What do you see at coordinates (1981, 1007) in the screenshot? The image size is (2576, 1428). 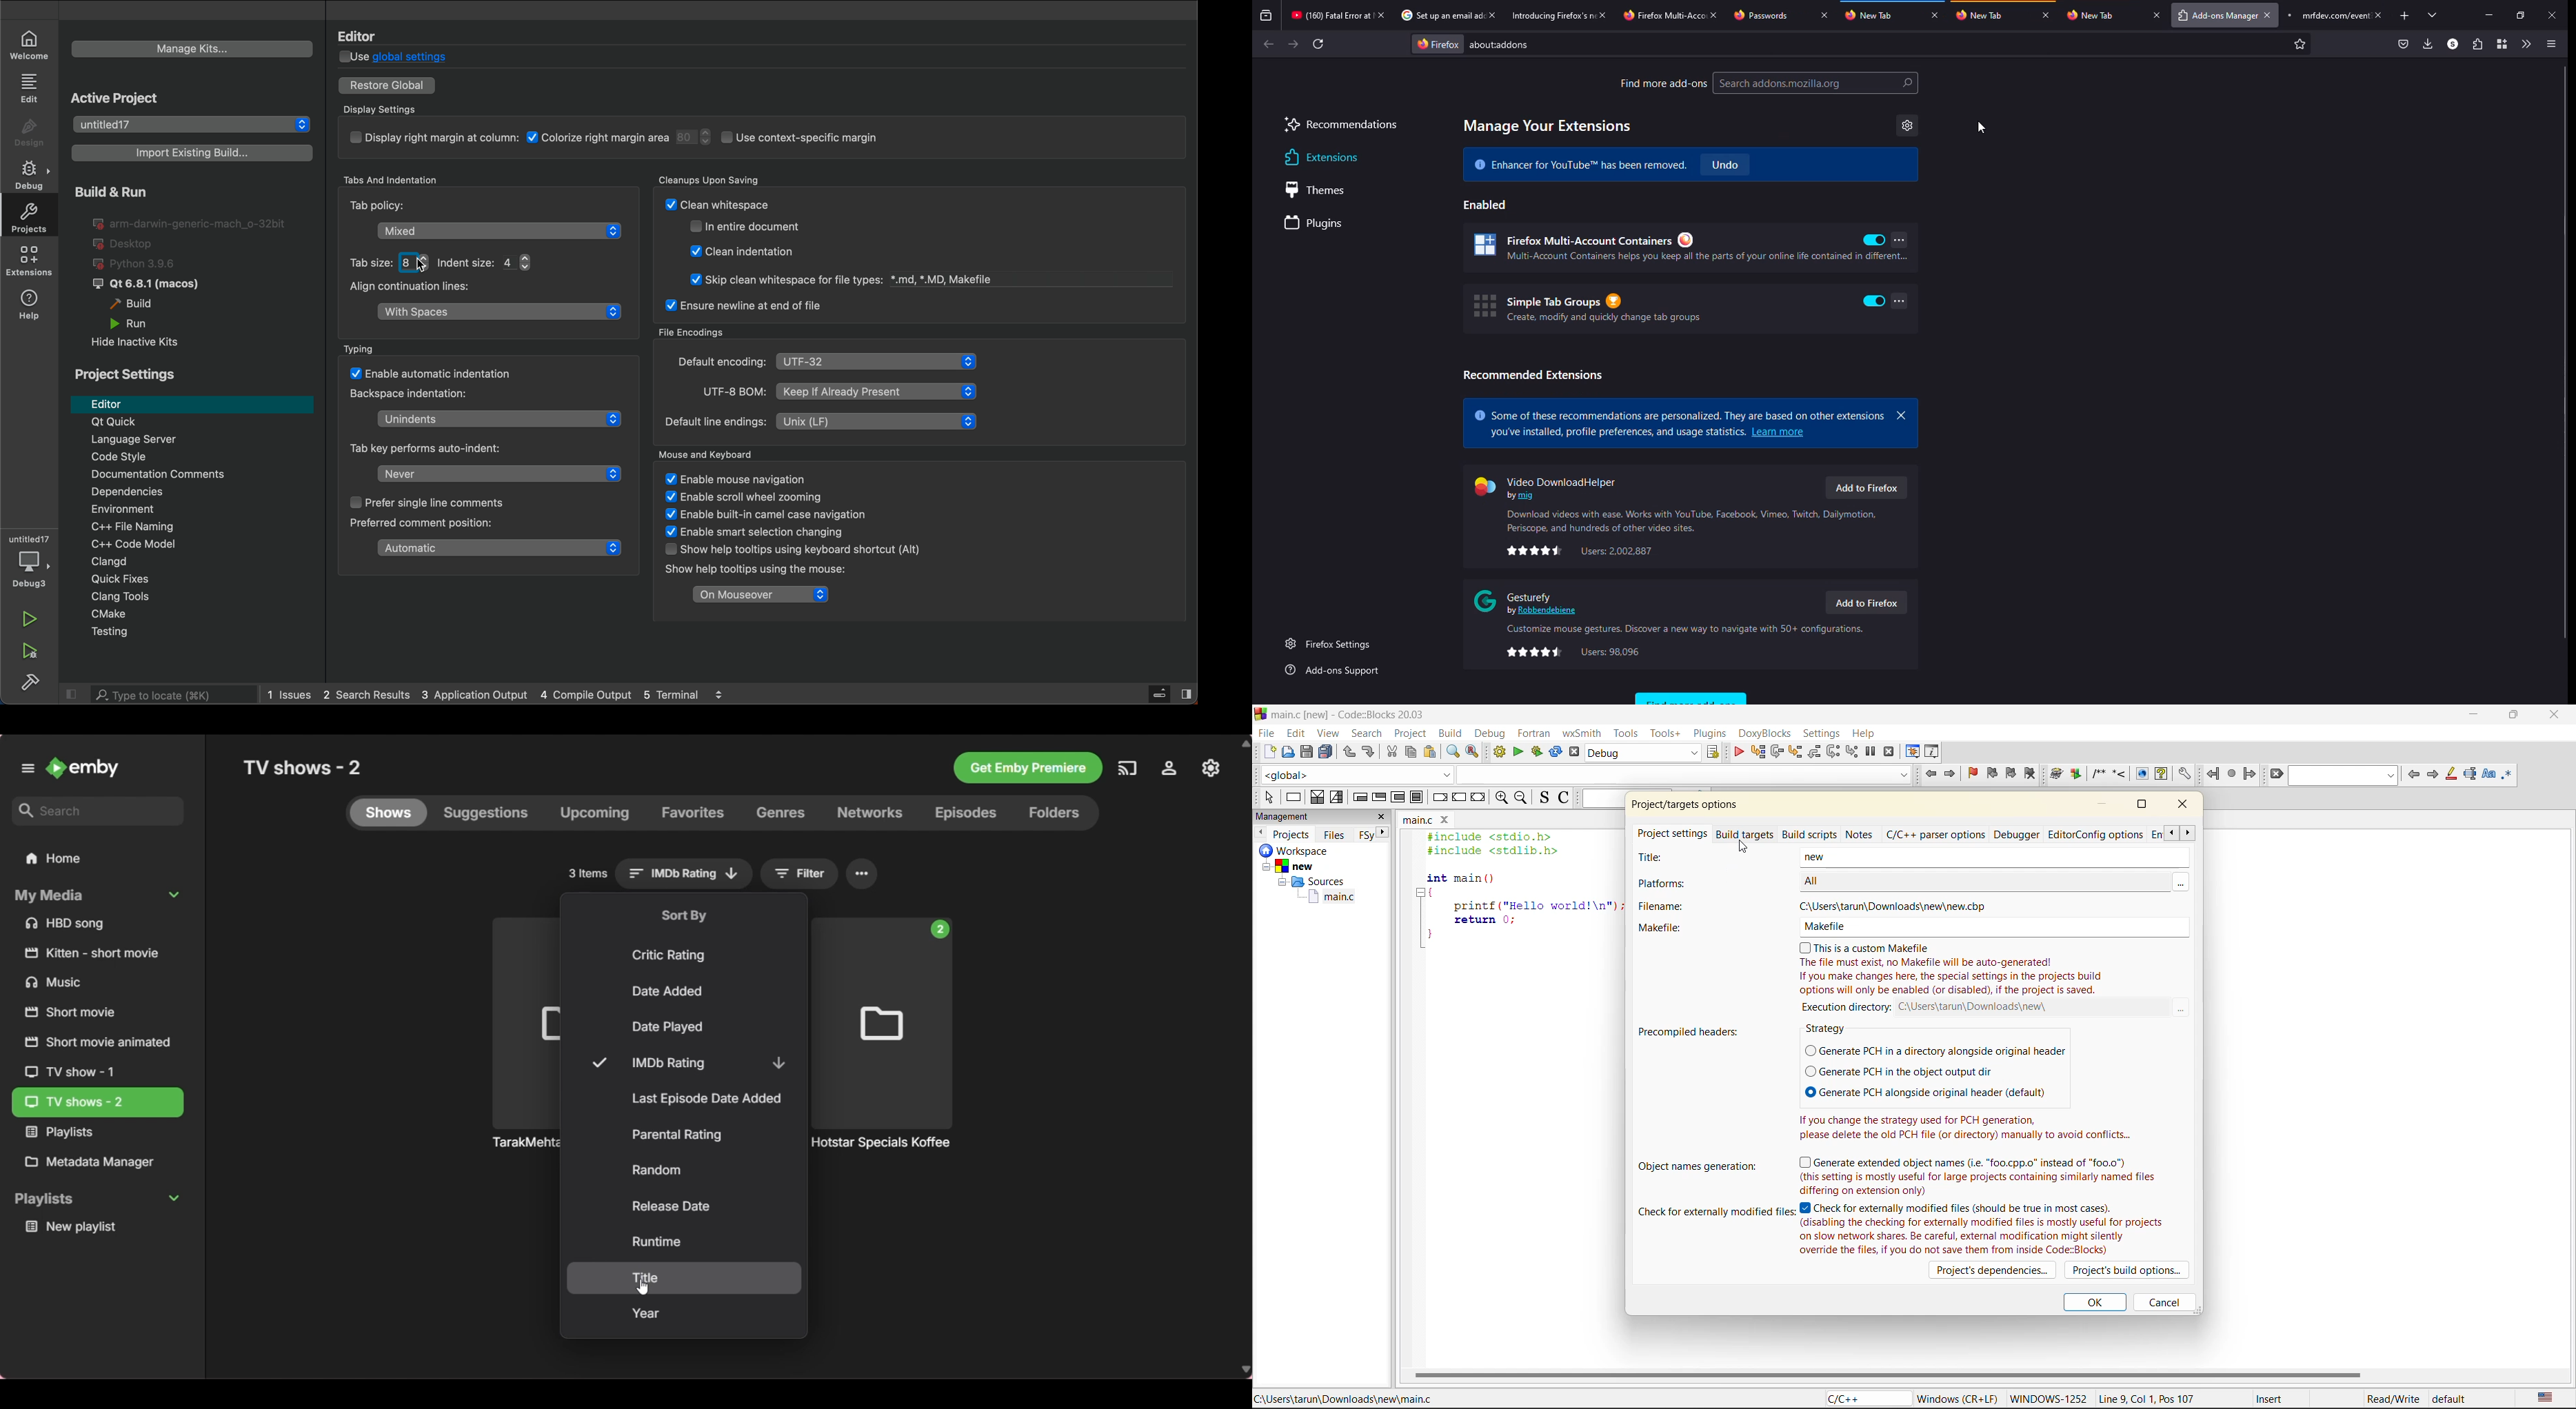 I see `C\Users\tarun\Downloads\new\` at bounding box center [1981, 1007].